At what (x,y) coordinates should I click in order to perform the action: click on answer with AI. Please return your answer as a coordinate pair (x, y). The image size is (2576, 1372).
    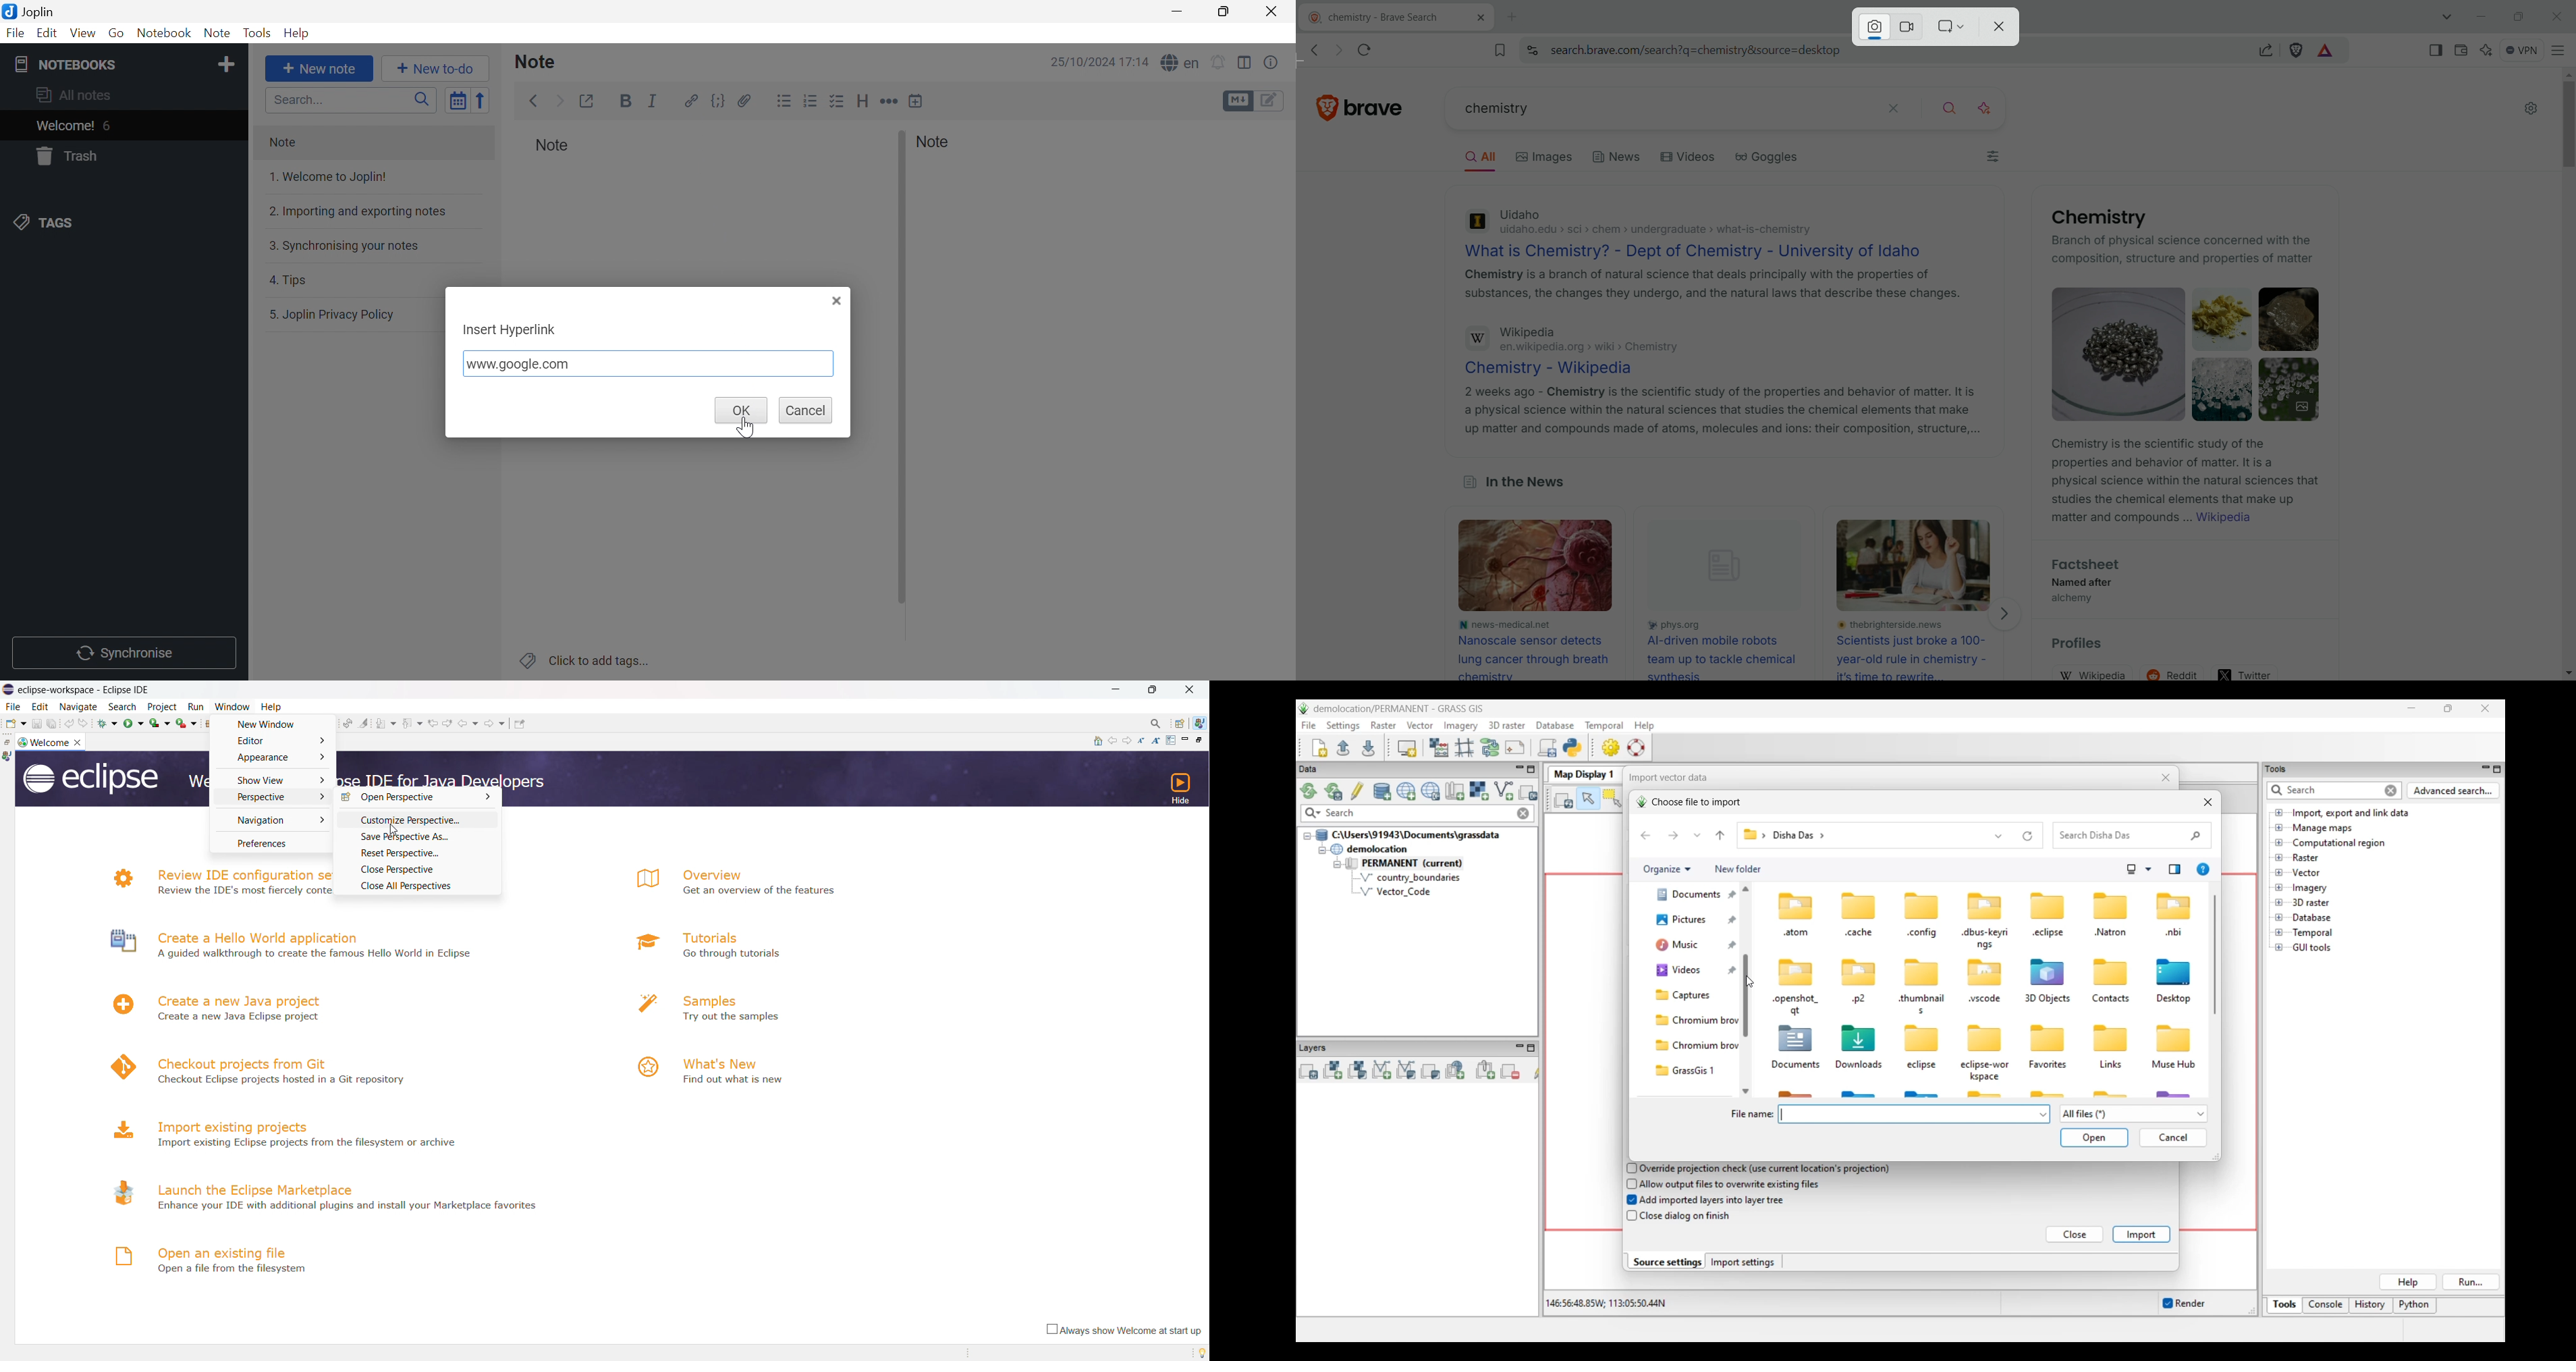
    Looking at the image, I should click on (1993, 106).